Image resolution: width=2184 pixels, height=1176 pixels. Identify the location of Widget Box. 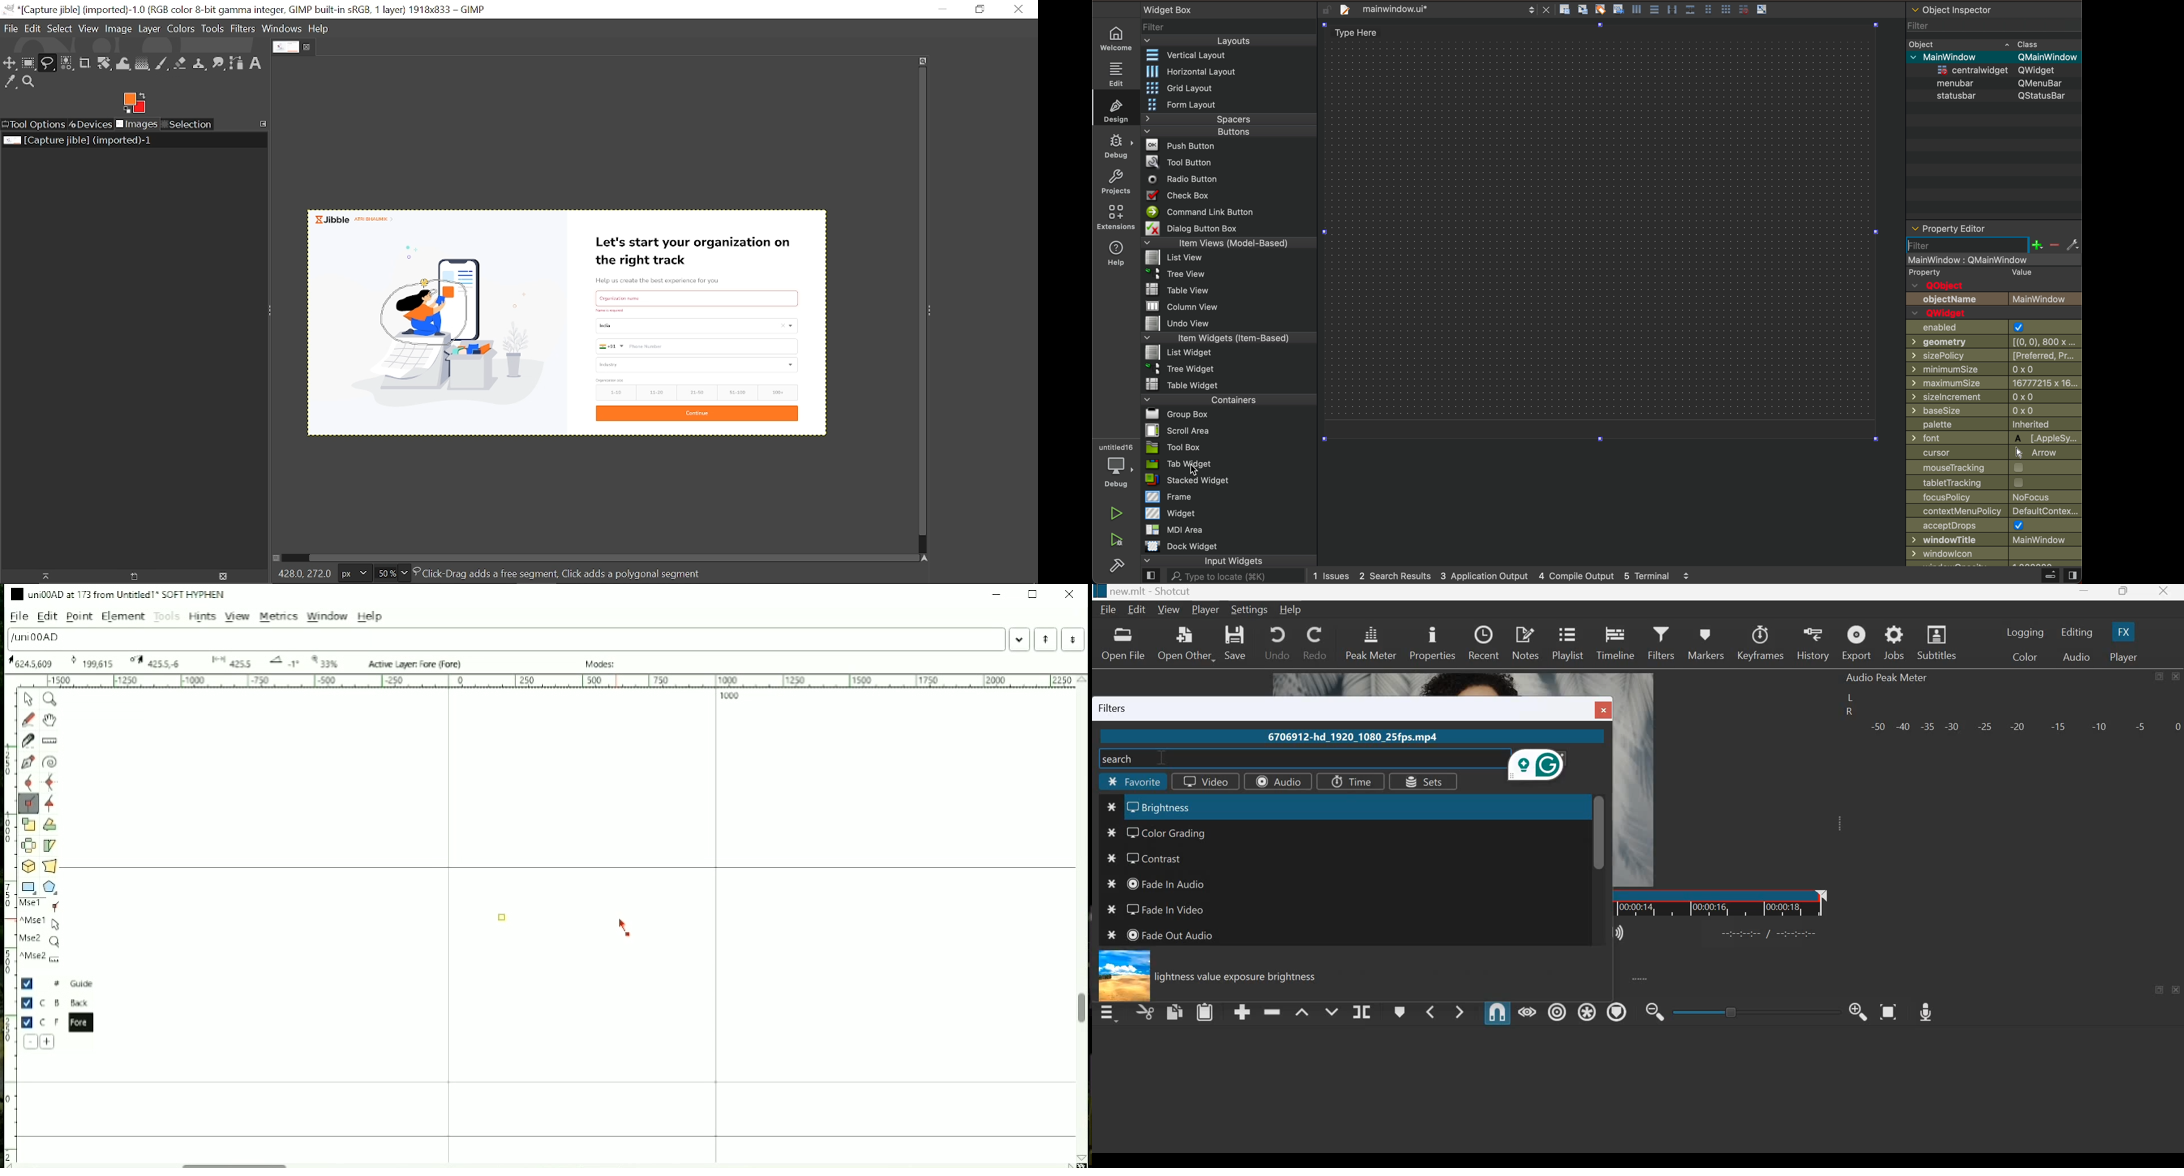
(1165, 10).